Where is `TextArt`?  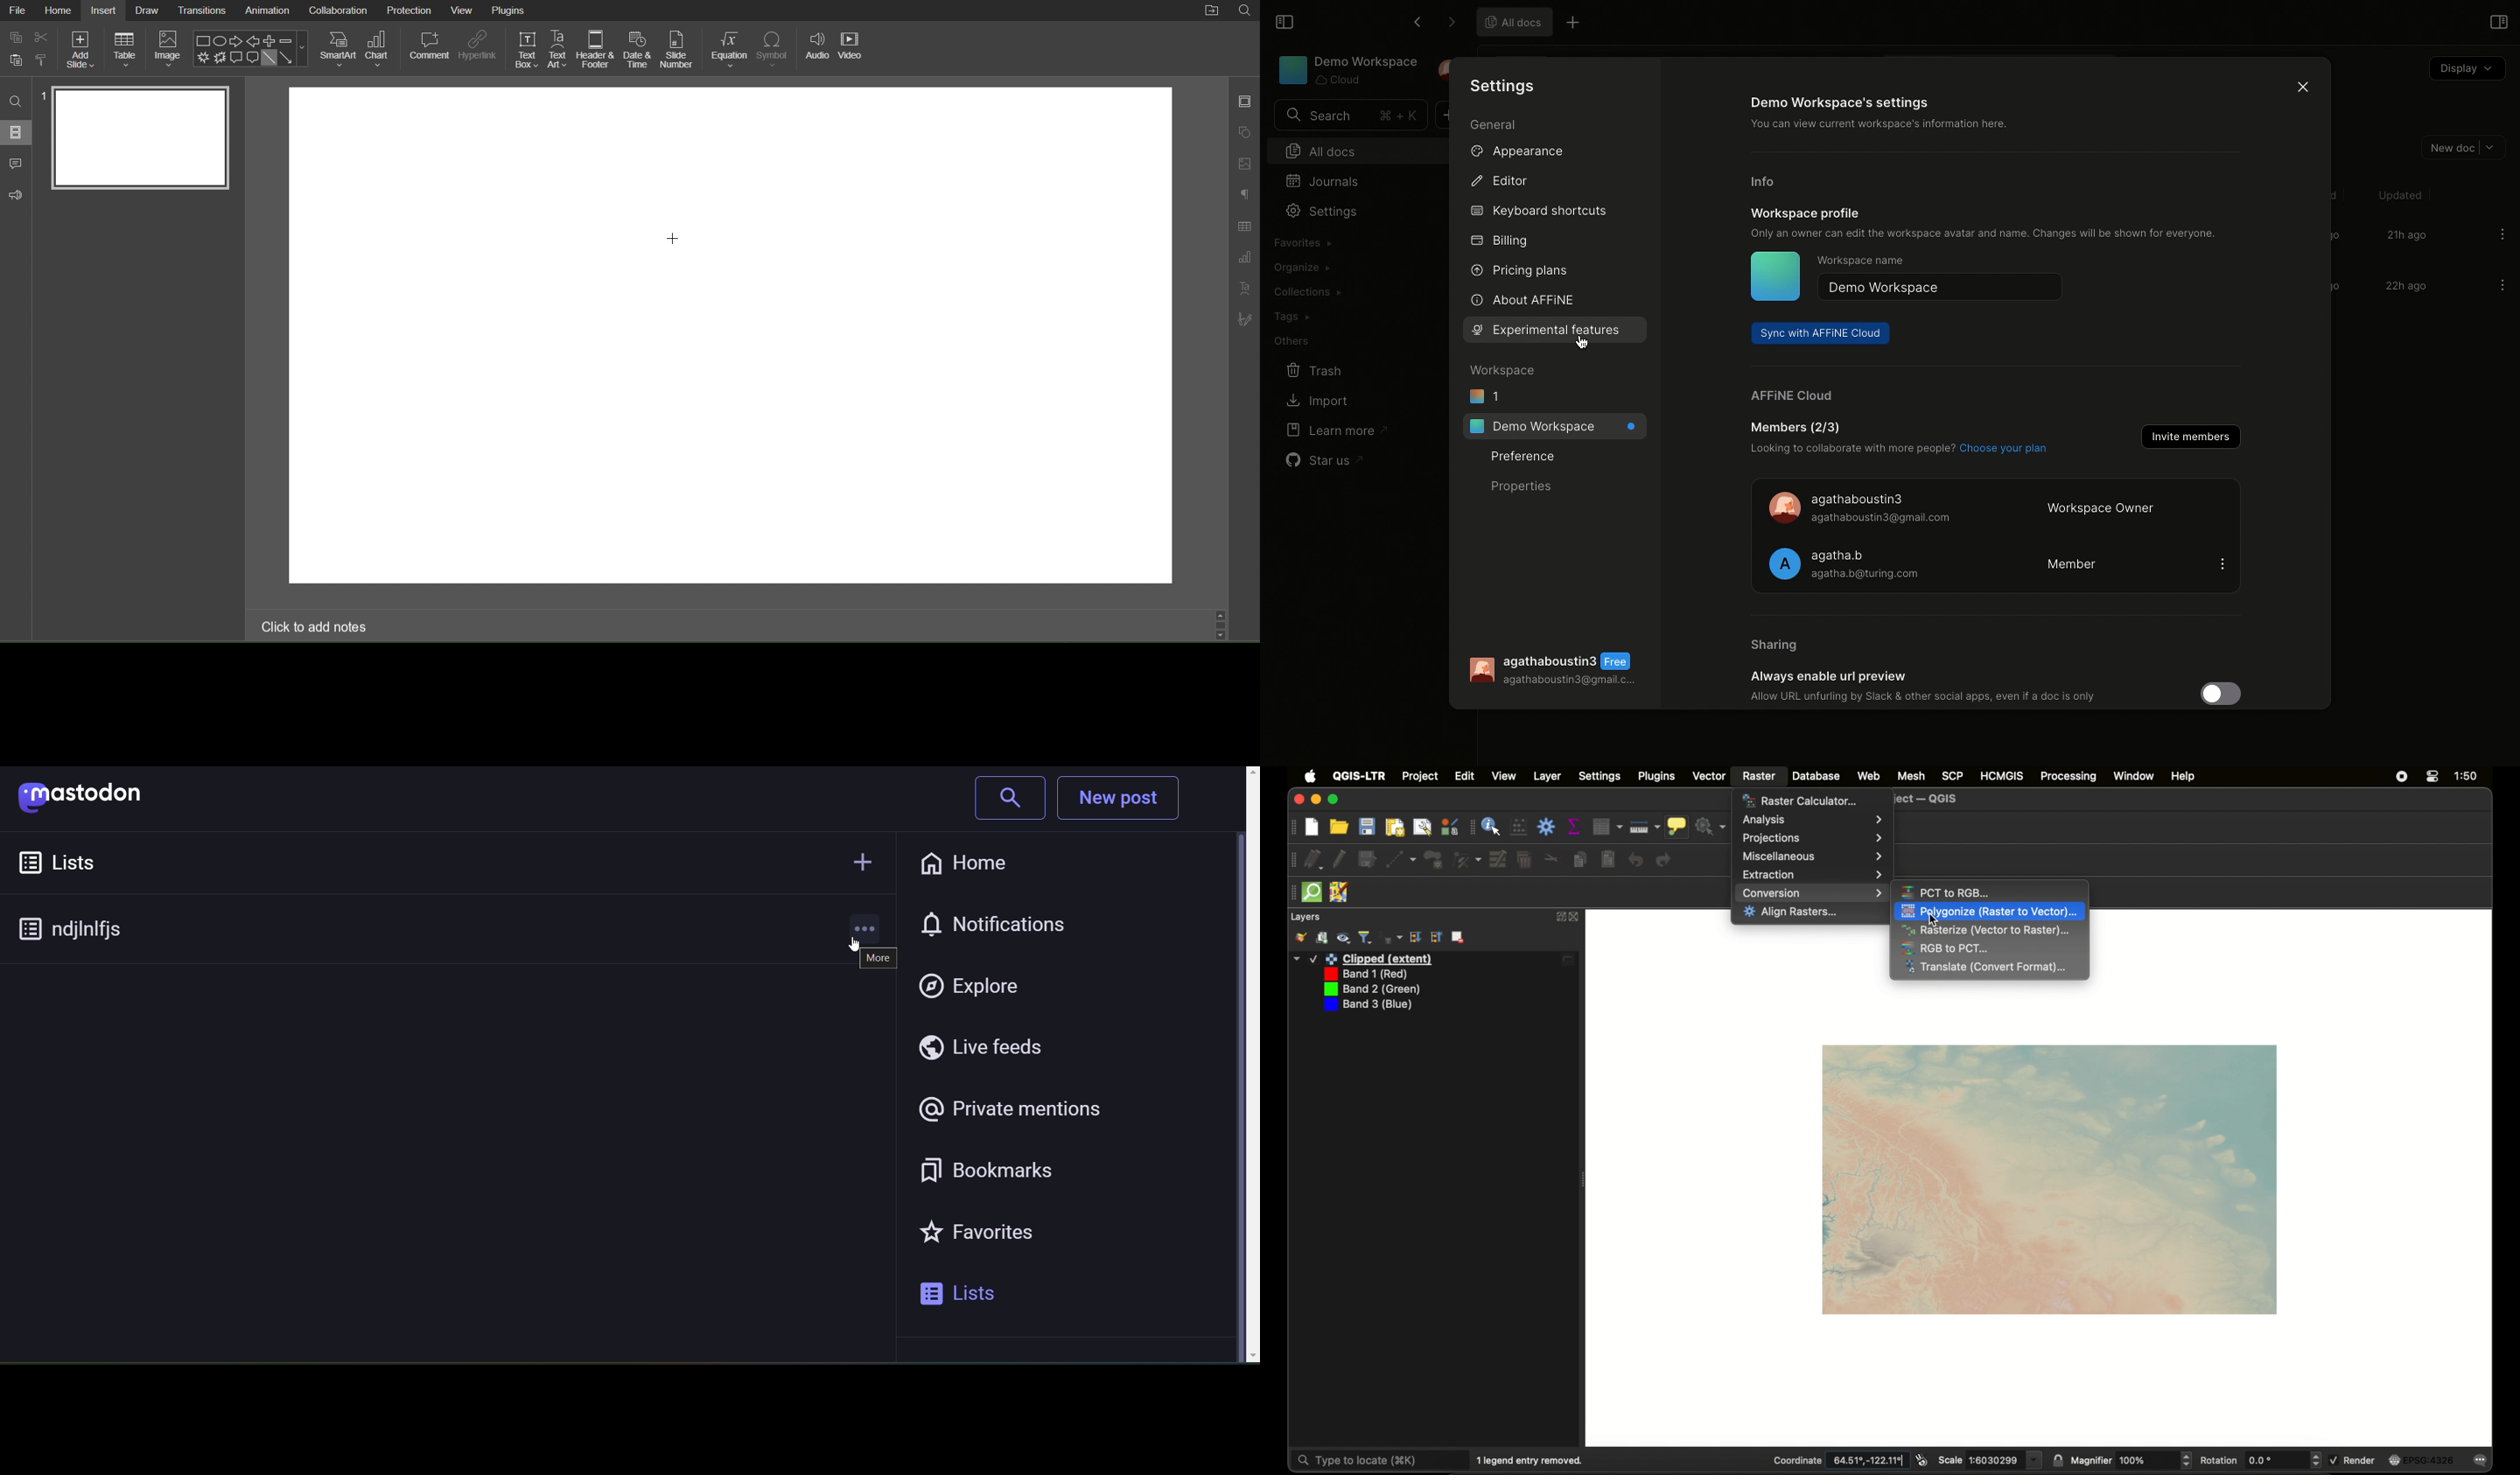
TextArt is located at coordinates (1245, 288).